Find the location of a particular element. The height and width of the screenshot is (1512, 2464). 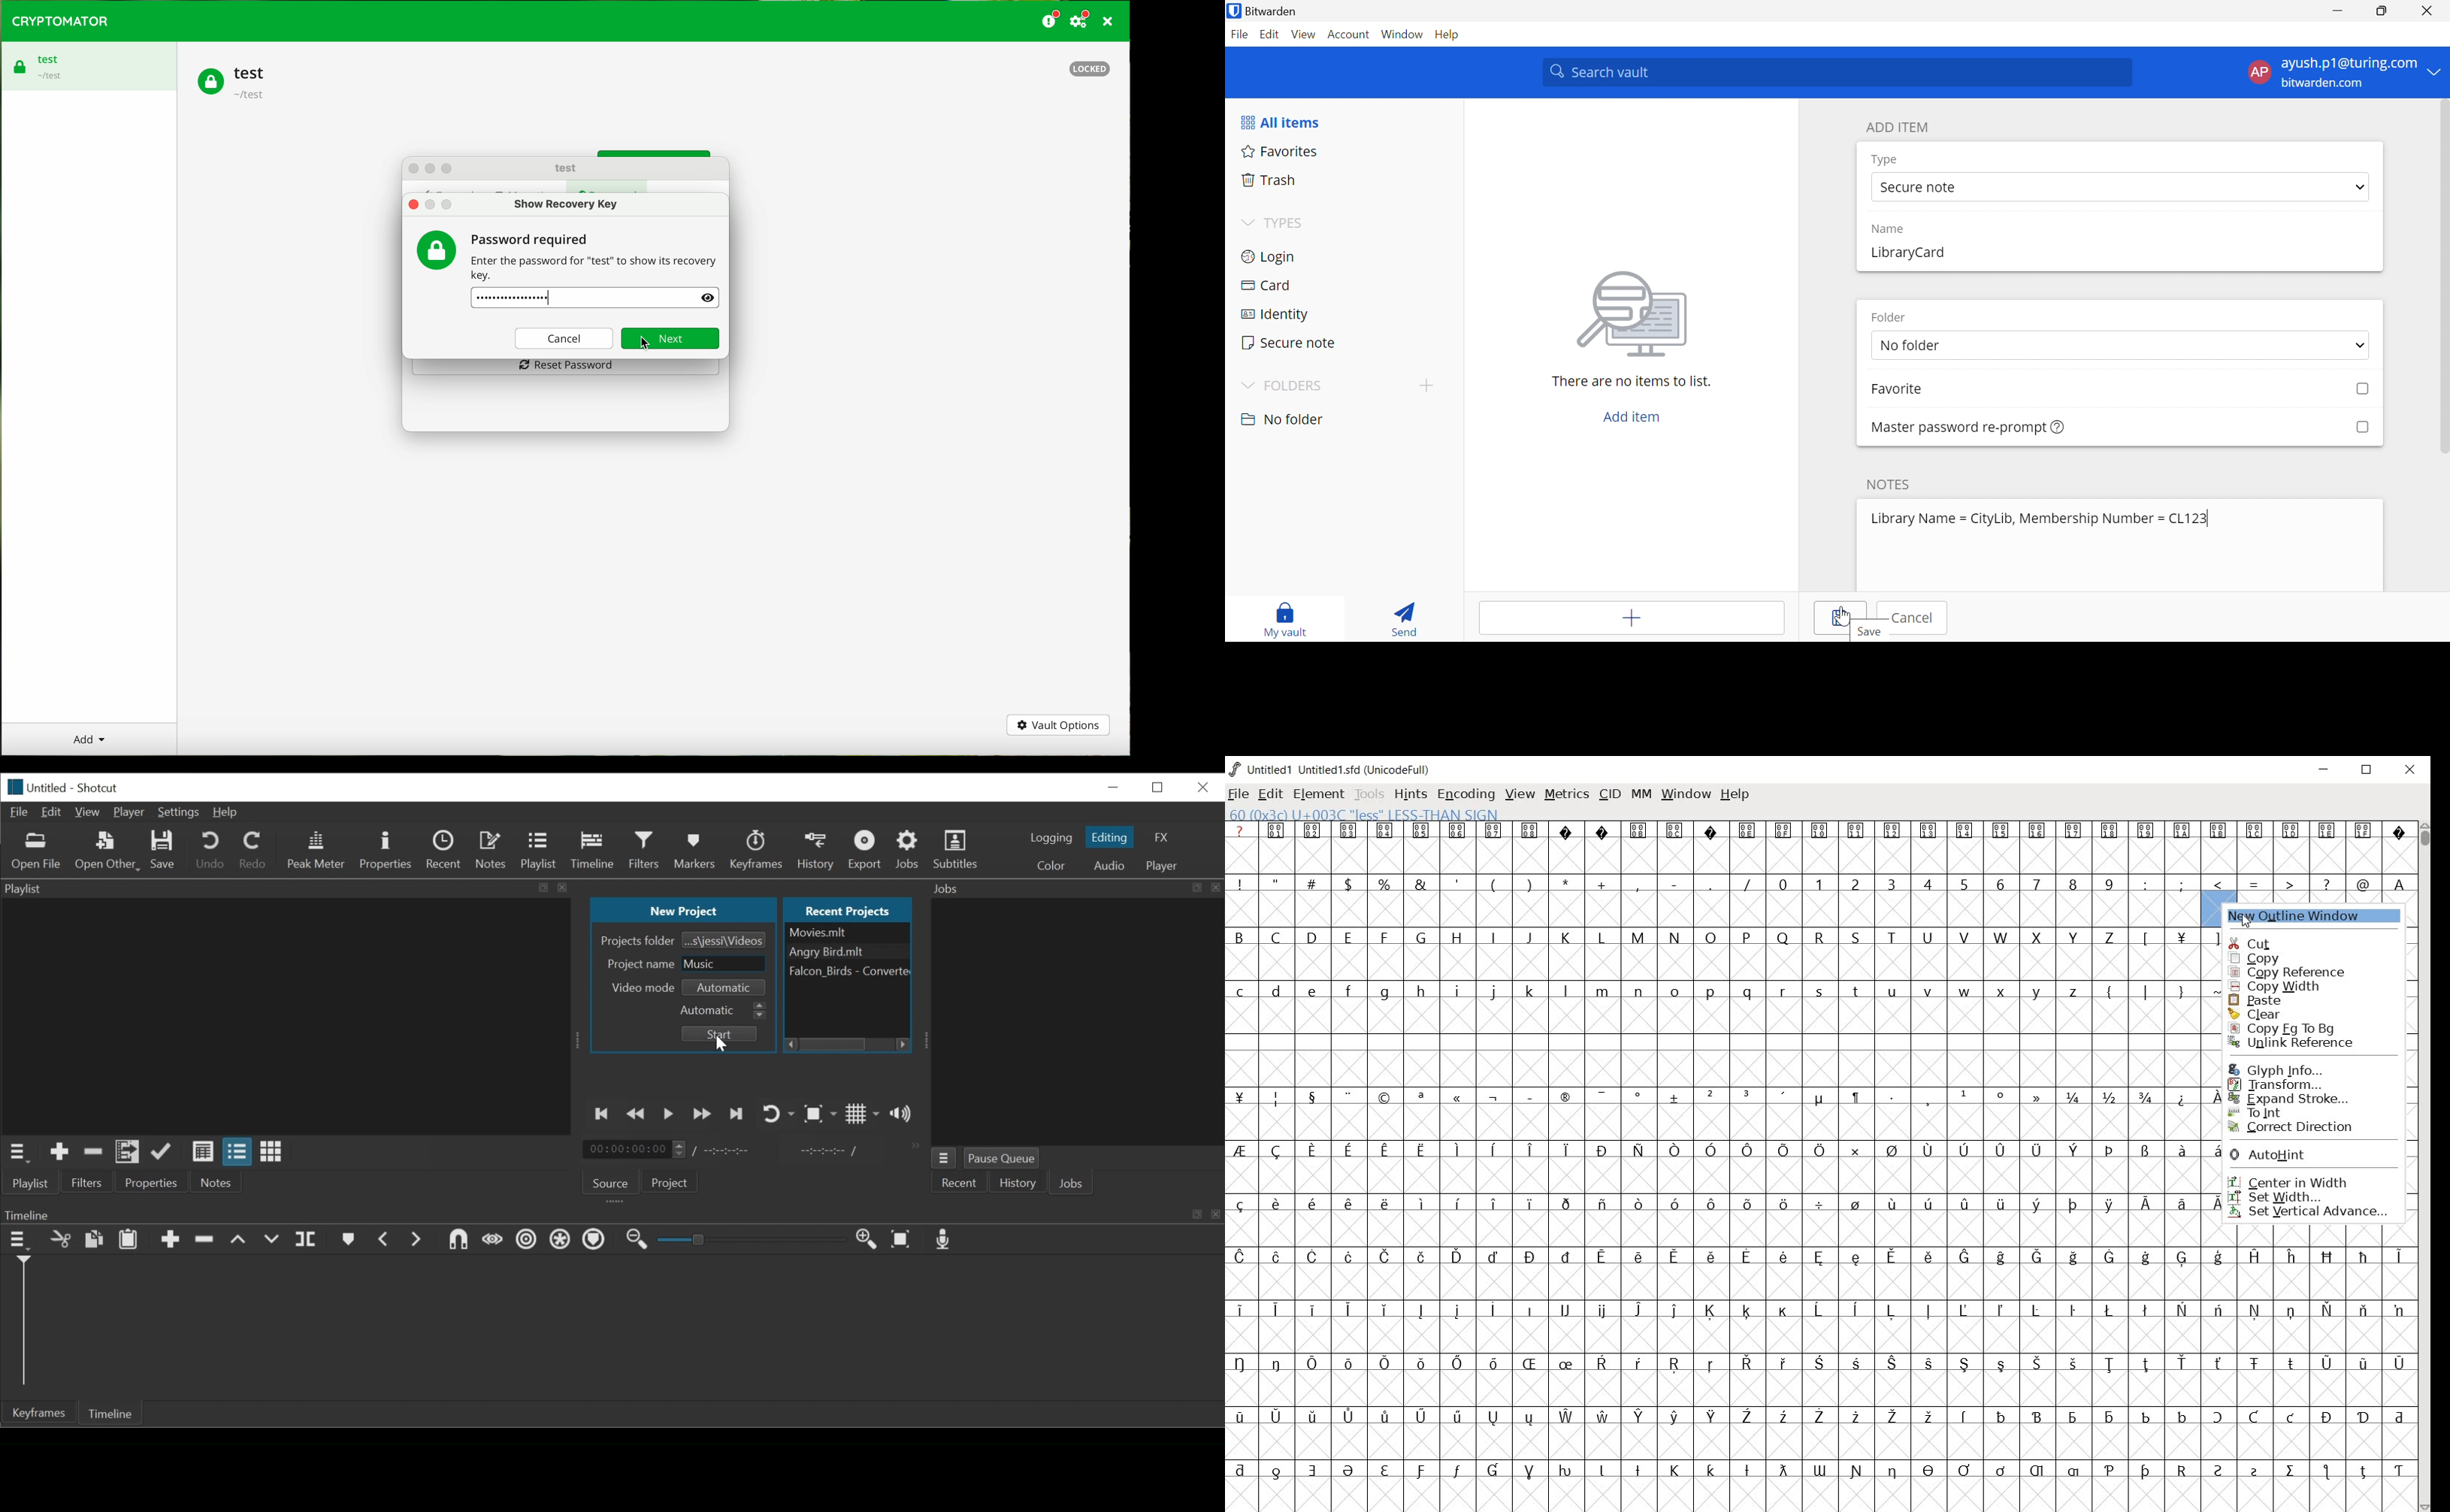

To Int is located at coordinates (2292, 1113).